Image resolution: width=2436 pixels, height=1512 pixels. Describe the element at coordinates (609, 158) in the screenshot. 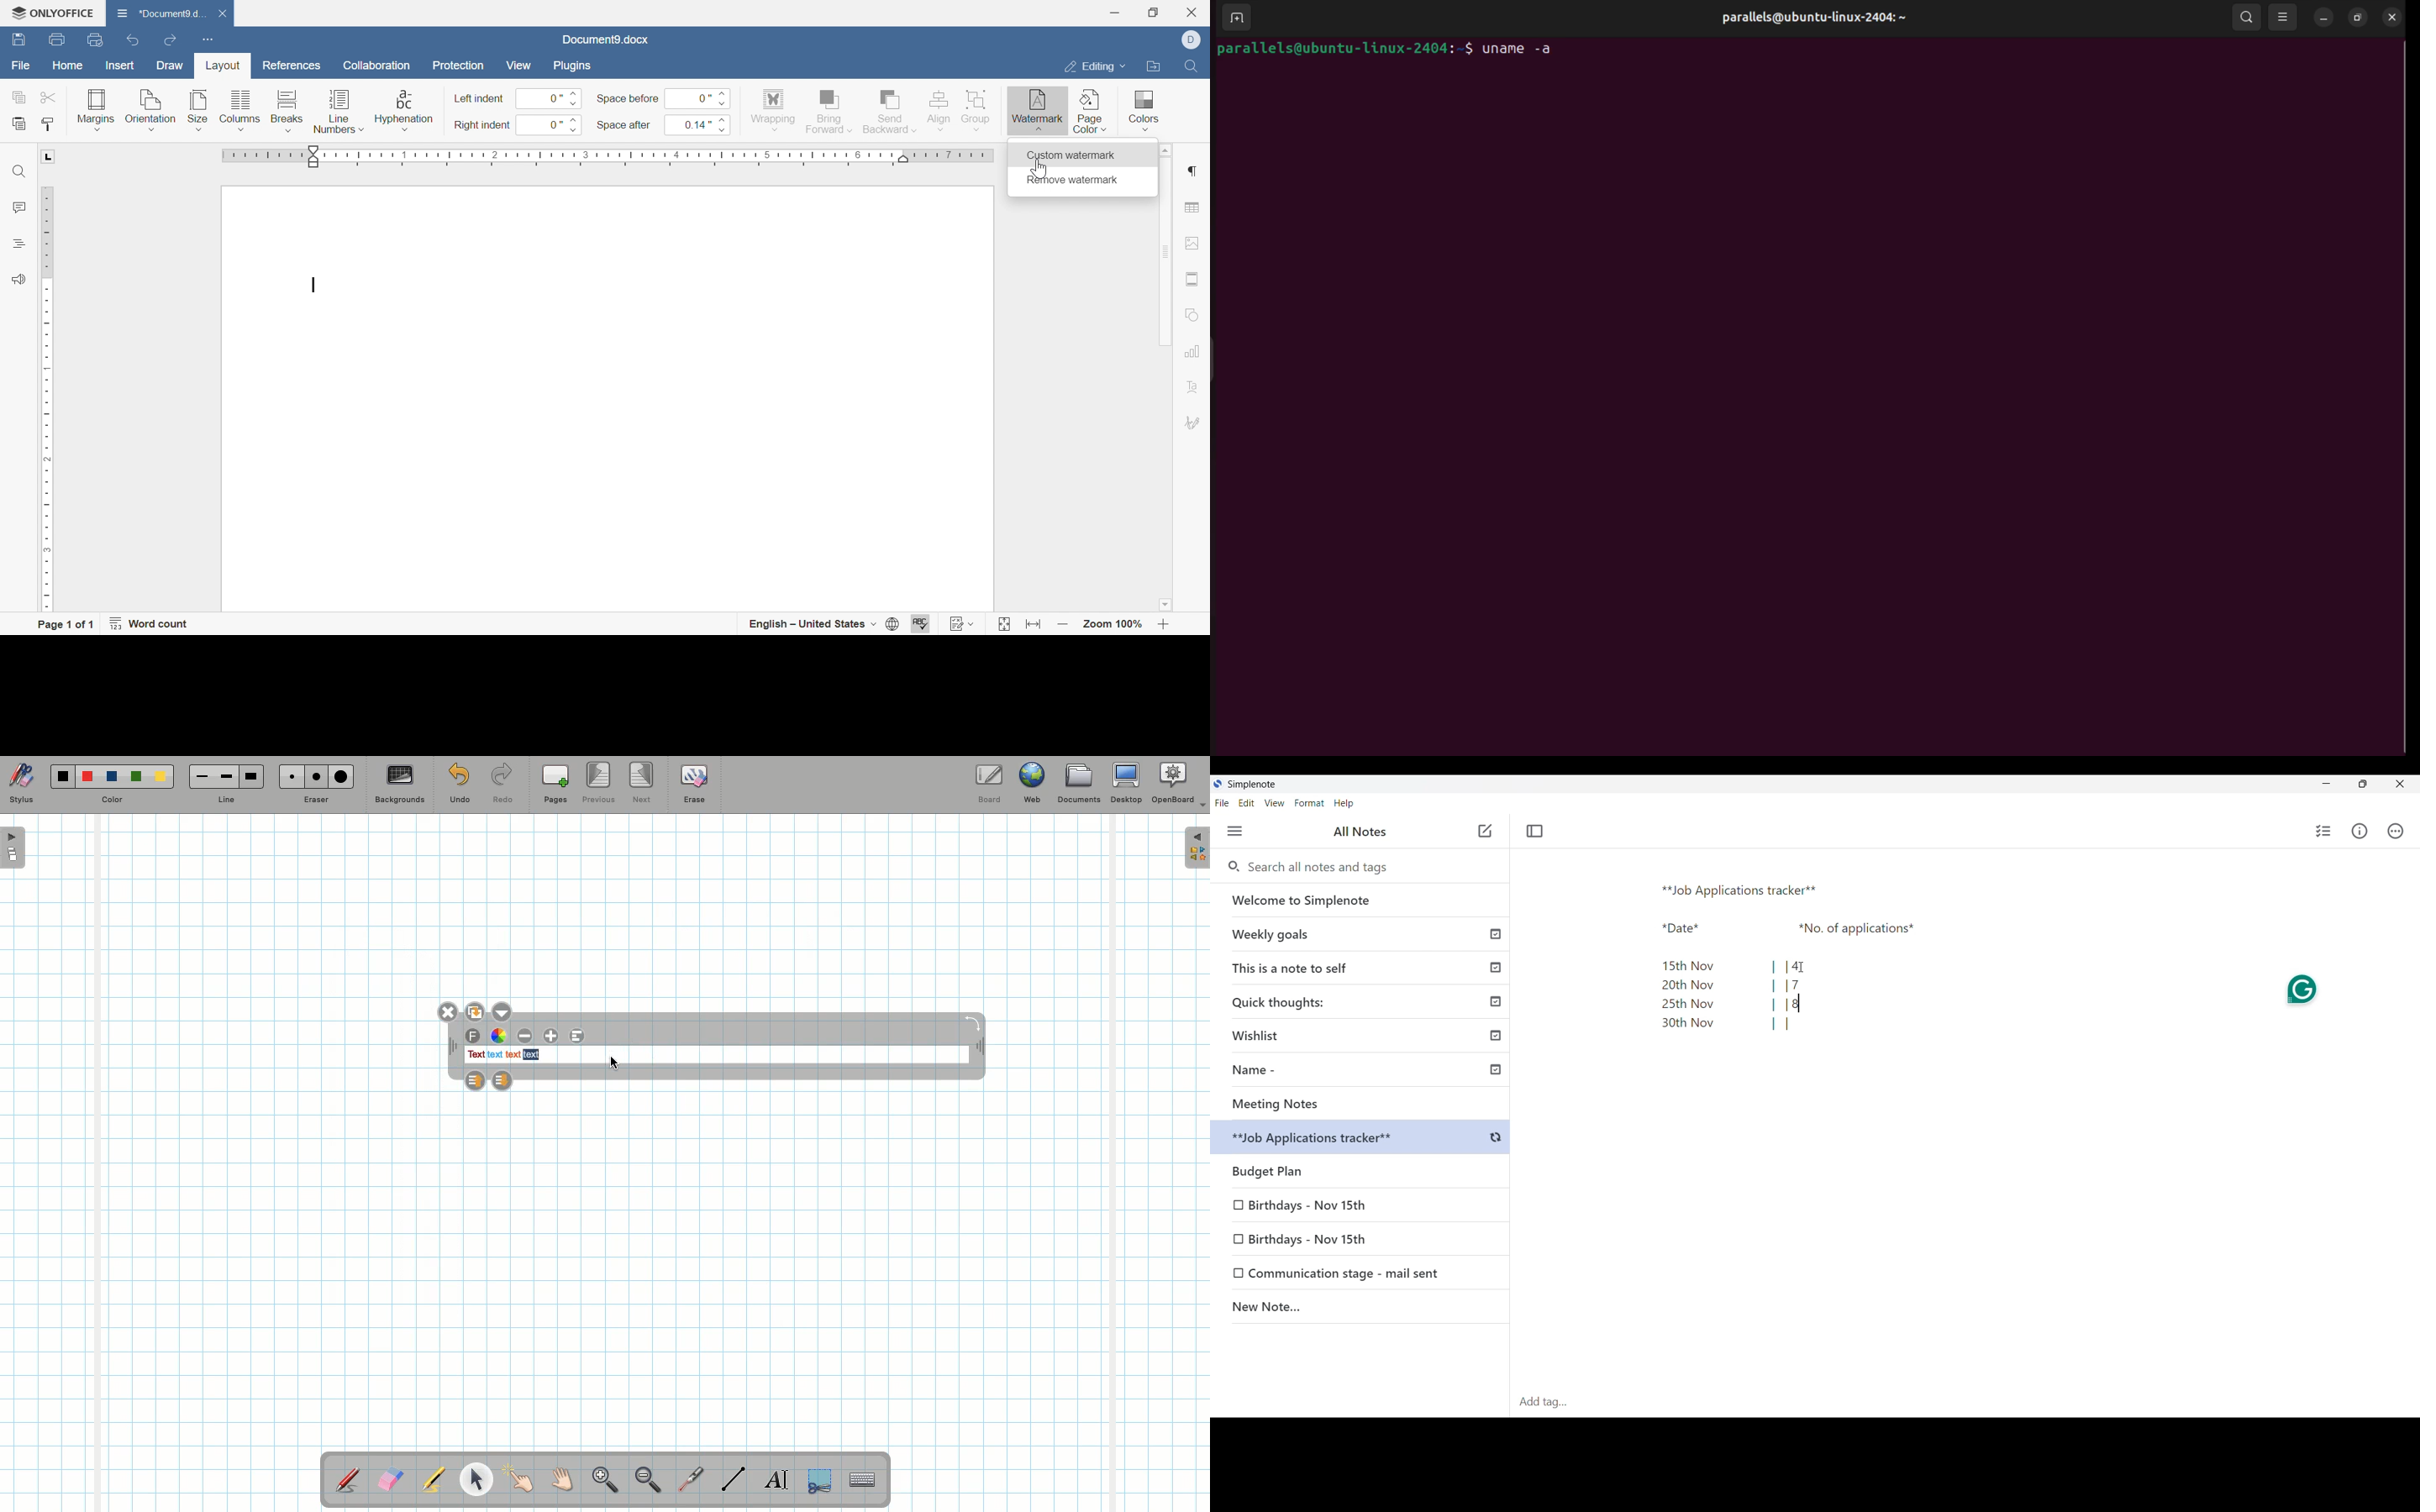

I see `ruler` at that location.